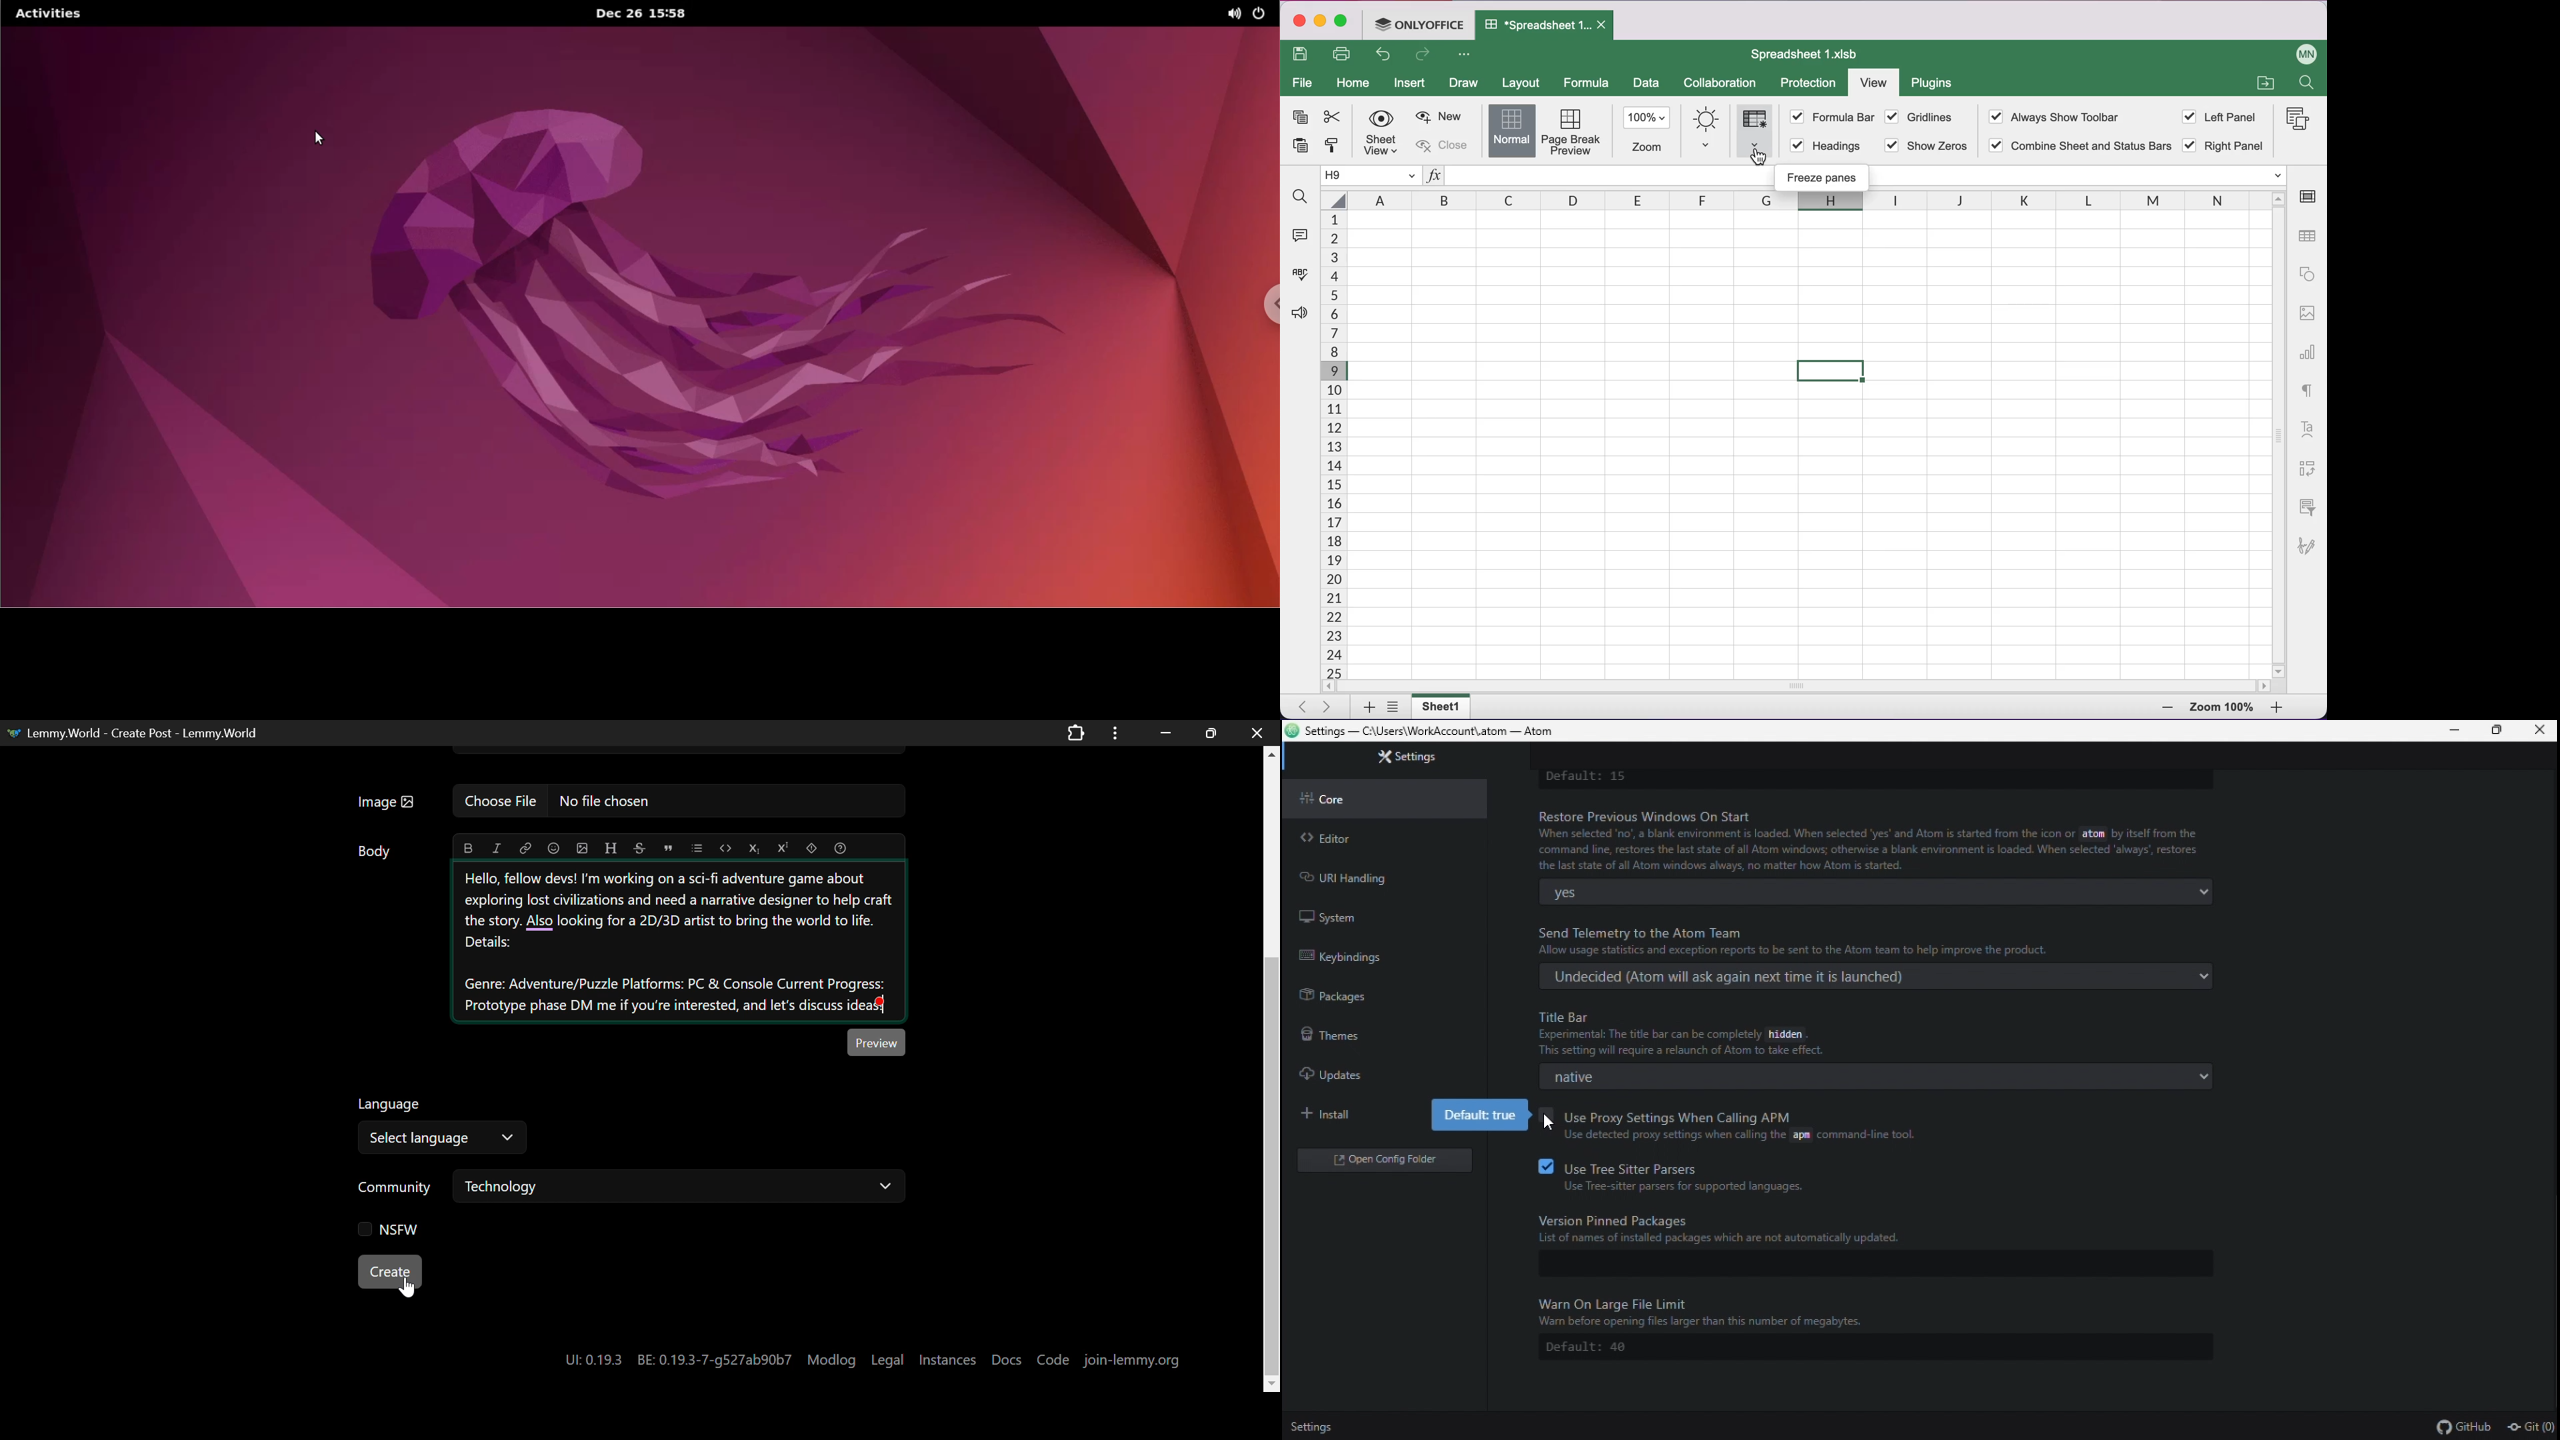 This screenshot has height=1456, width=2576. Describe the element at coordinates (1801, 687) in the screenshot. I see `horizontal slider` at that location.